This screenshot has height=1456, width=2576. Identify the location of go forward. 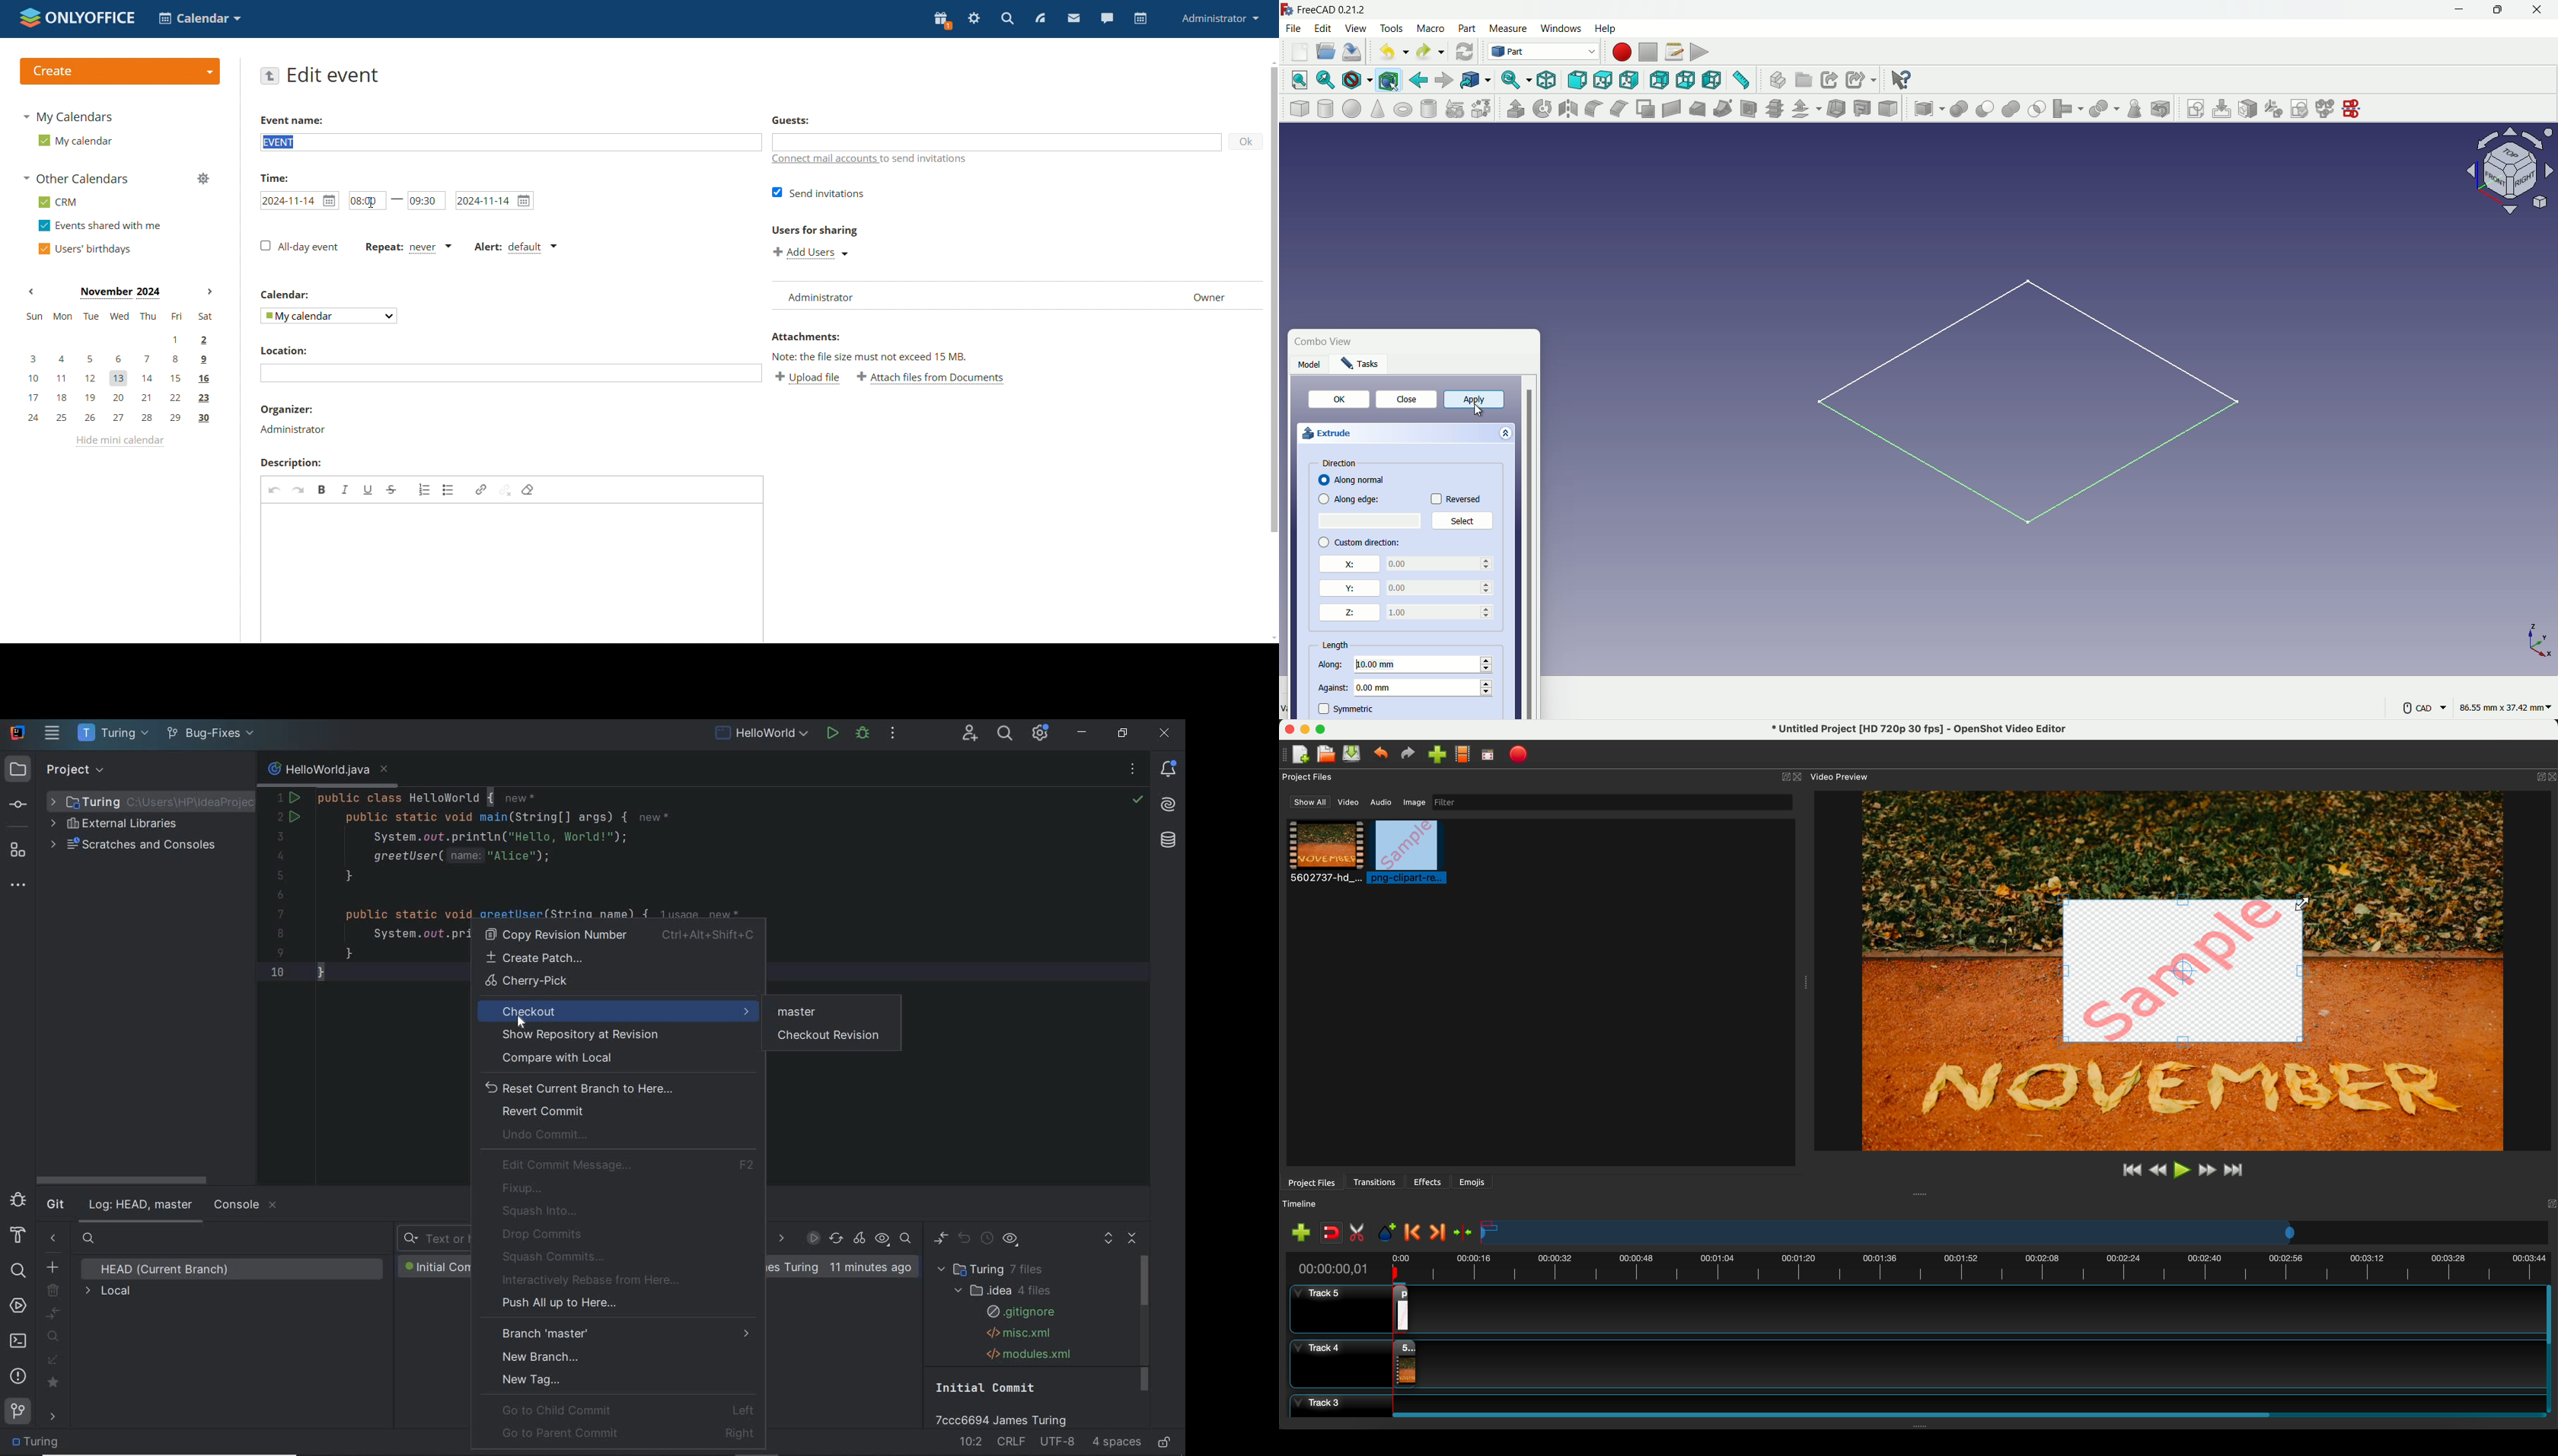
(1444, 80).